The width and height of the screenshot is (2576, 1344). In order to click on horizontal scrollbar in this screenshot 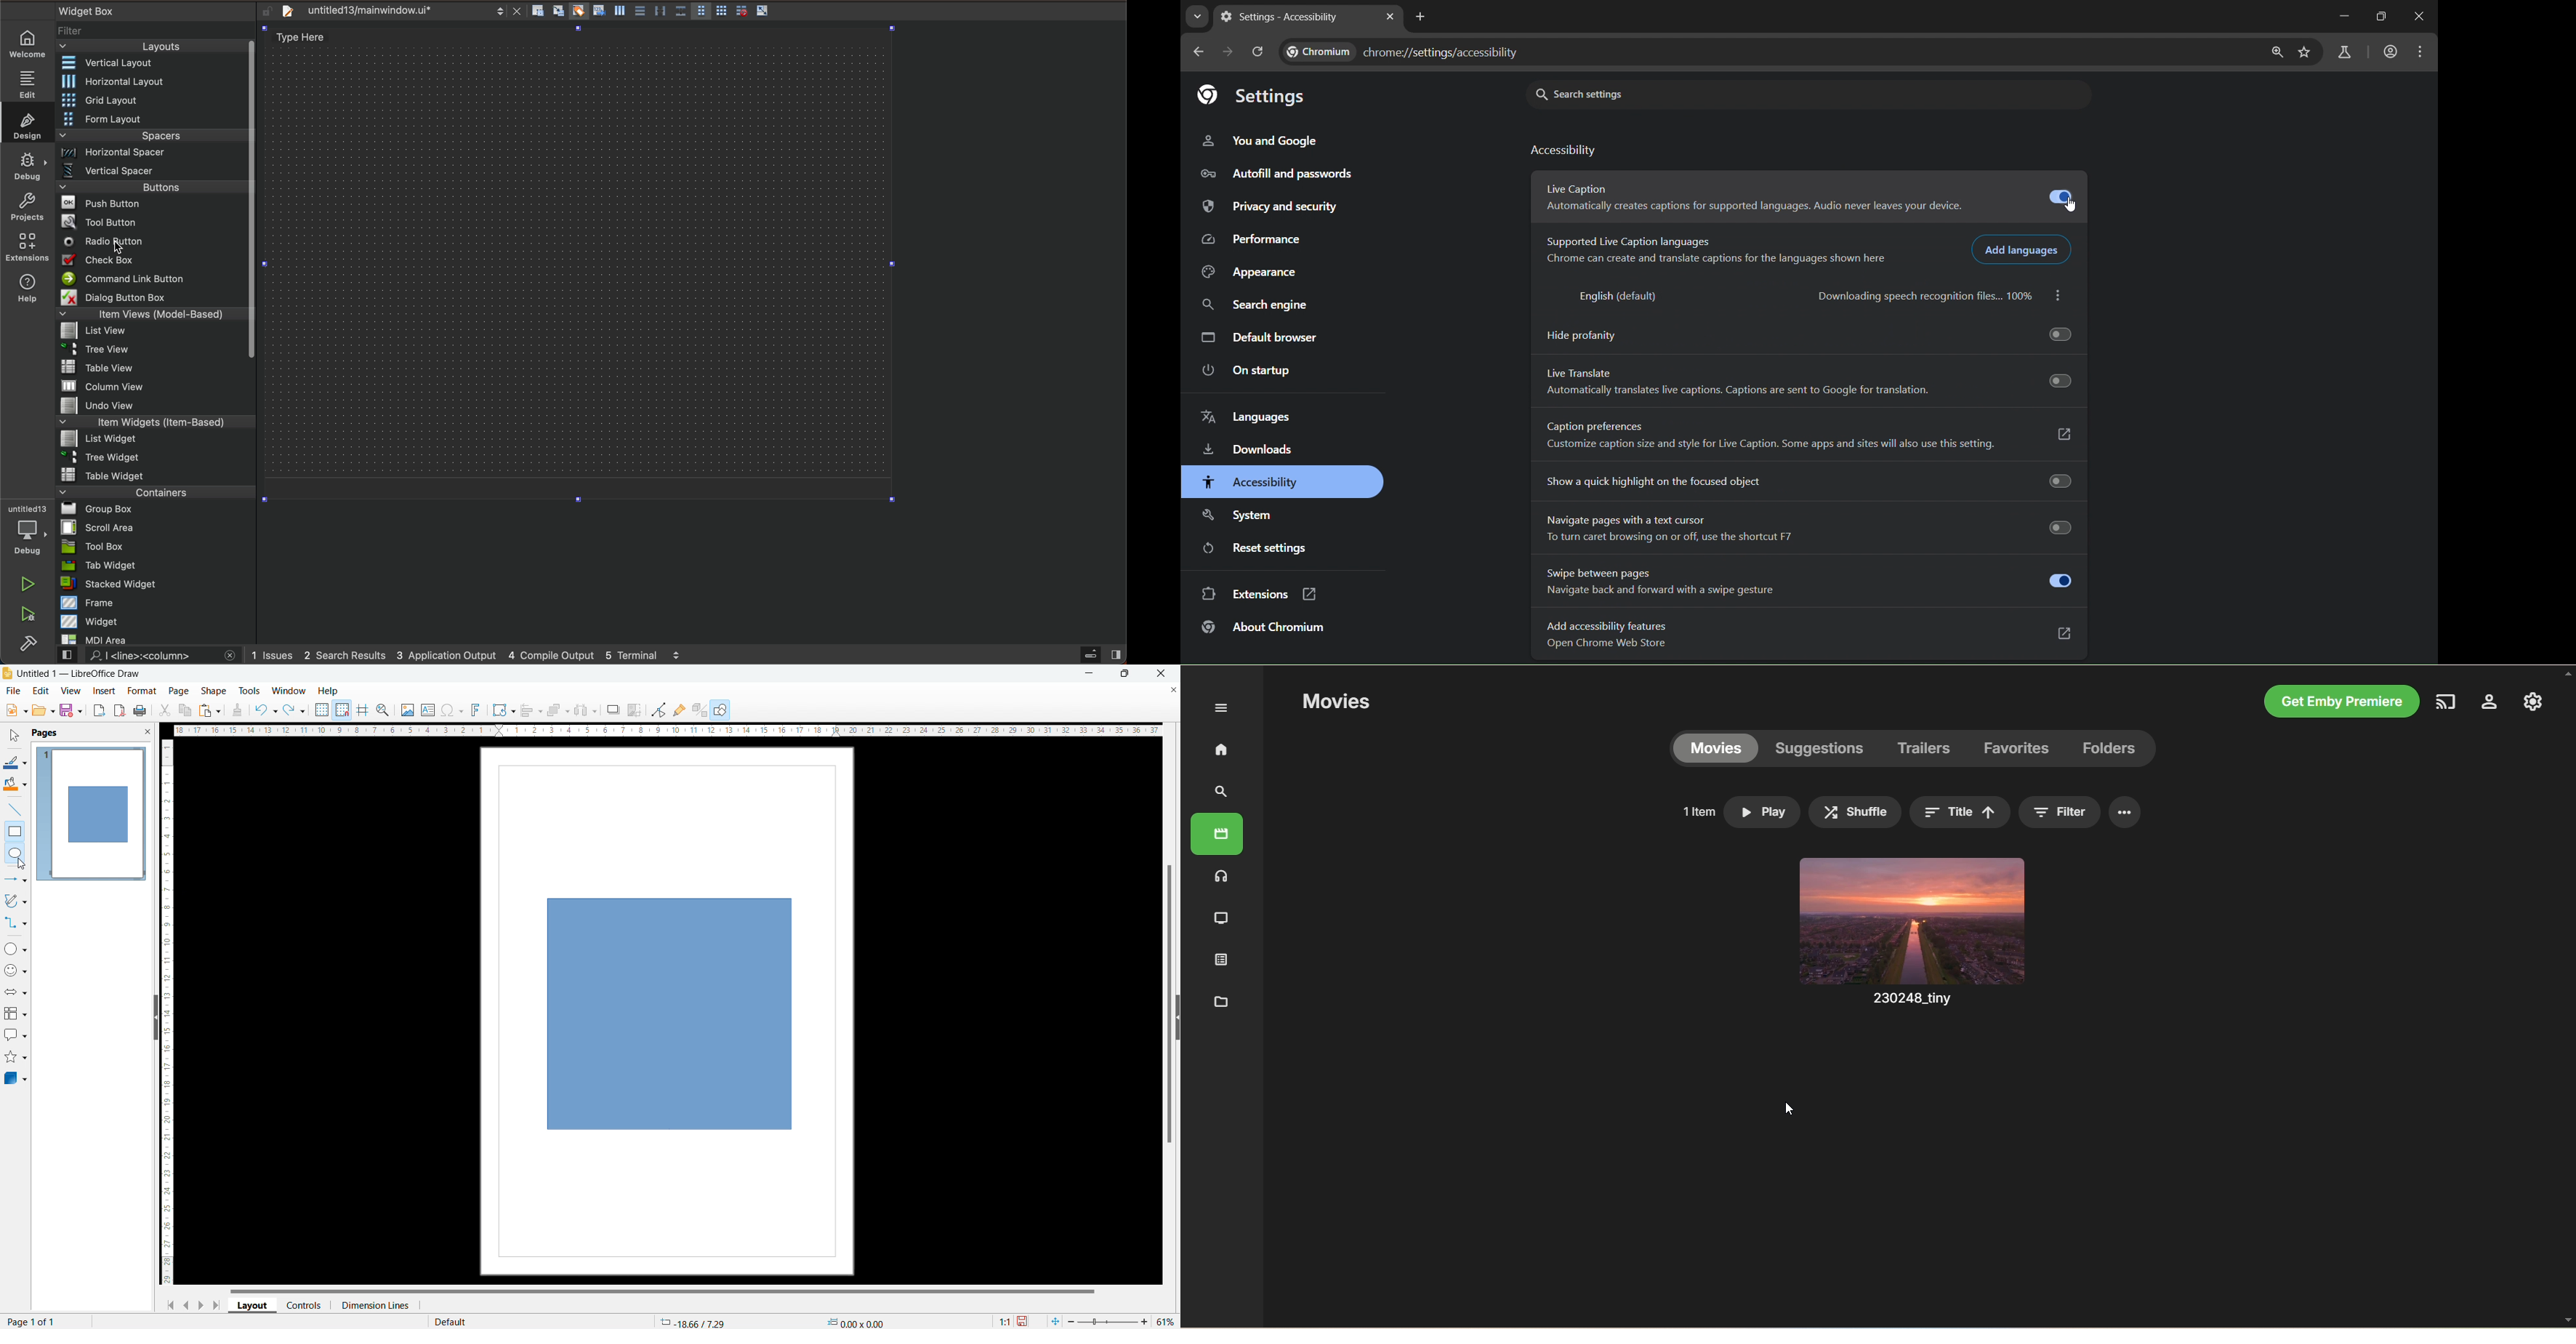, I will do `click(663, 1290)`.